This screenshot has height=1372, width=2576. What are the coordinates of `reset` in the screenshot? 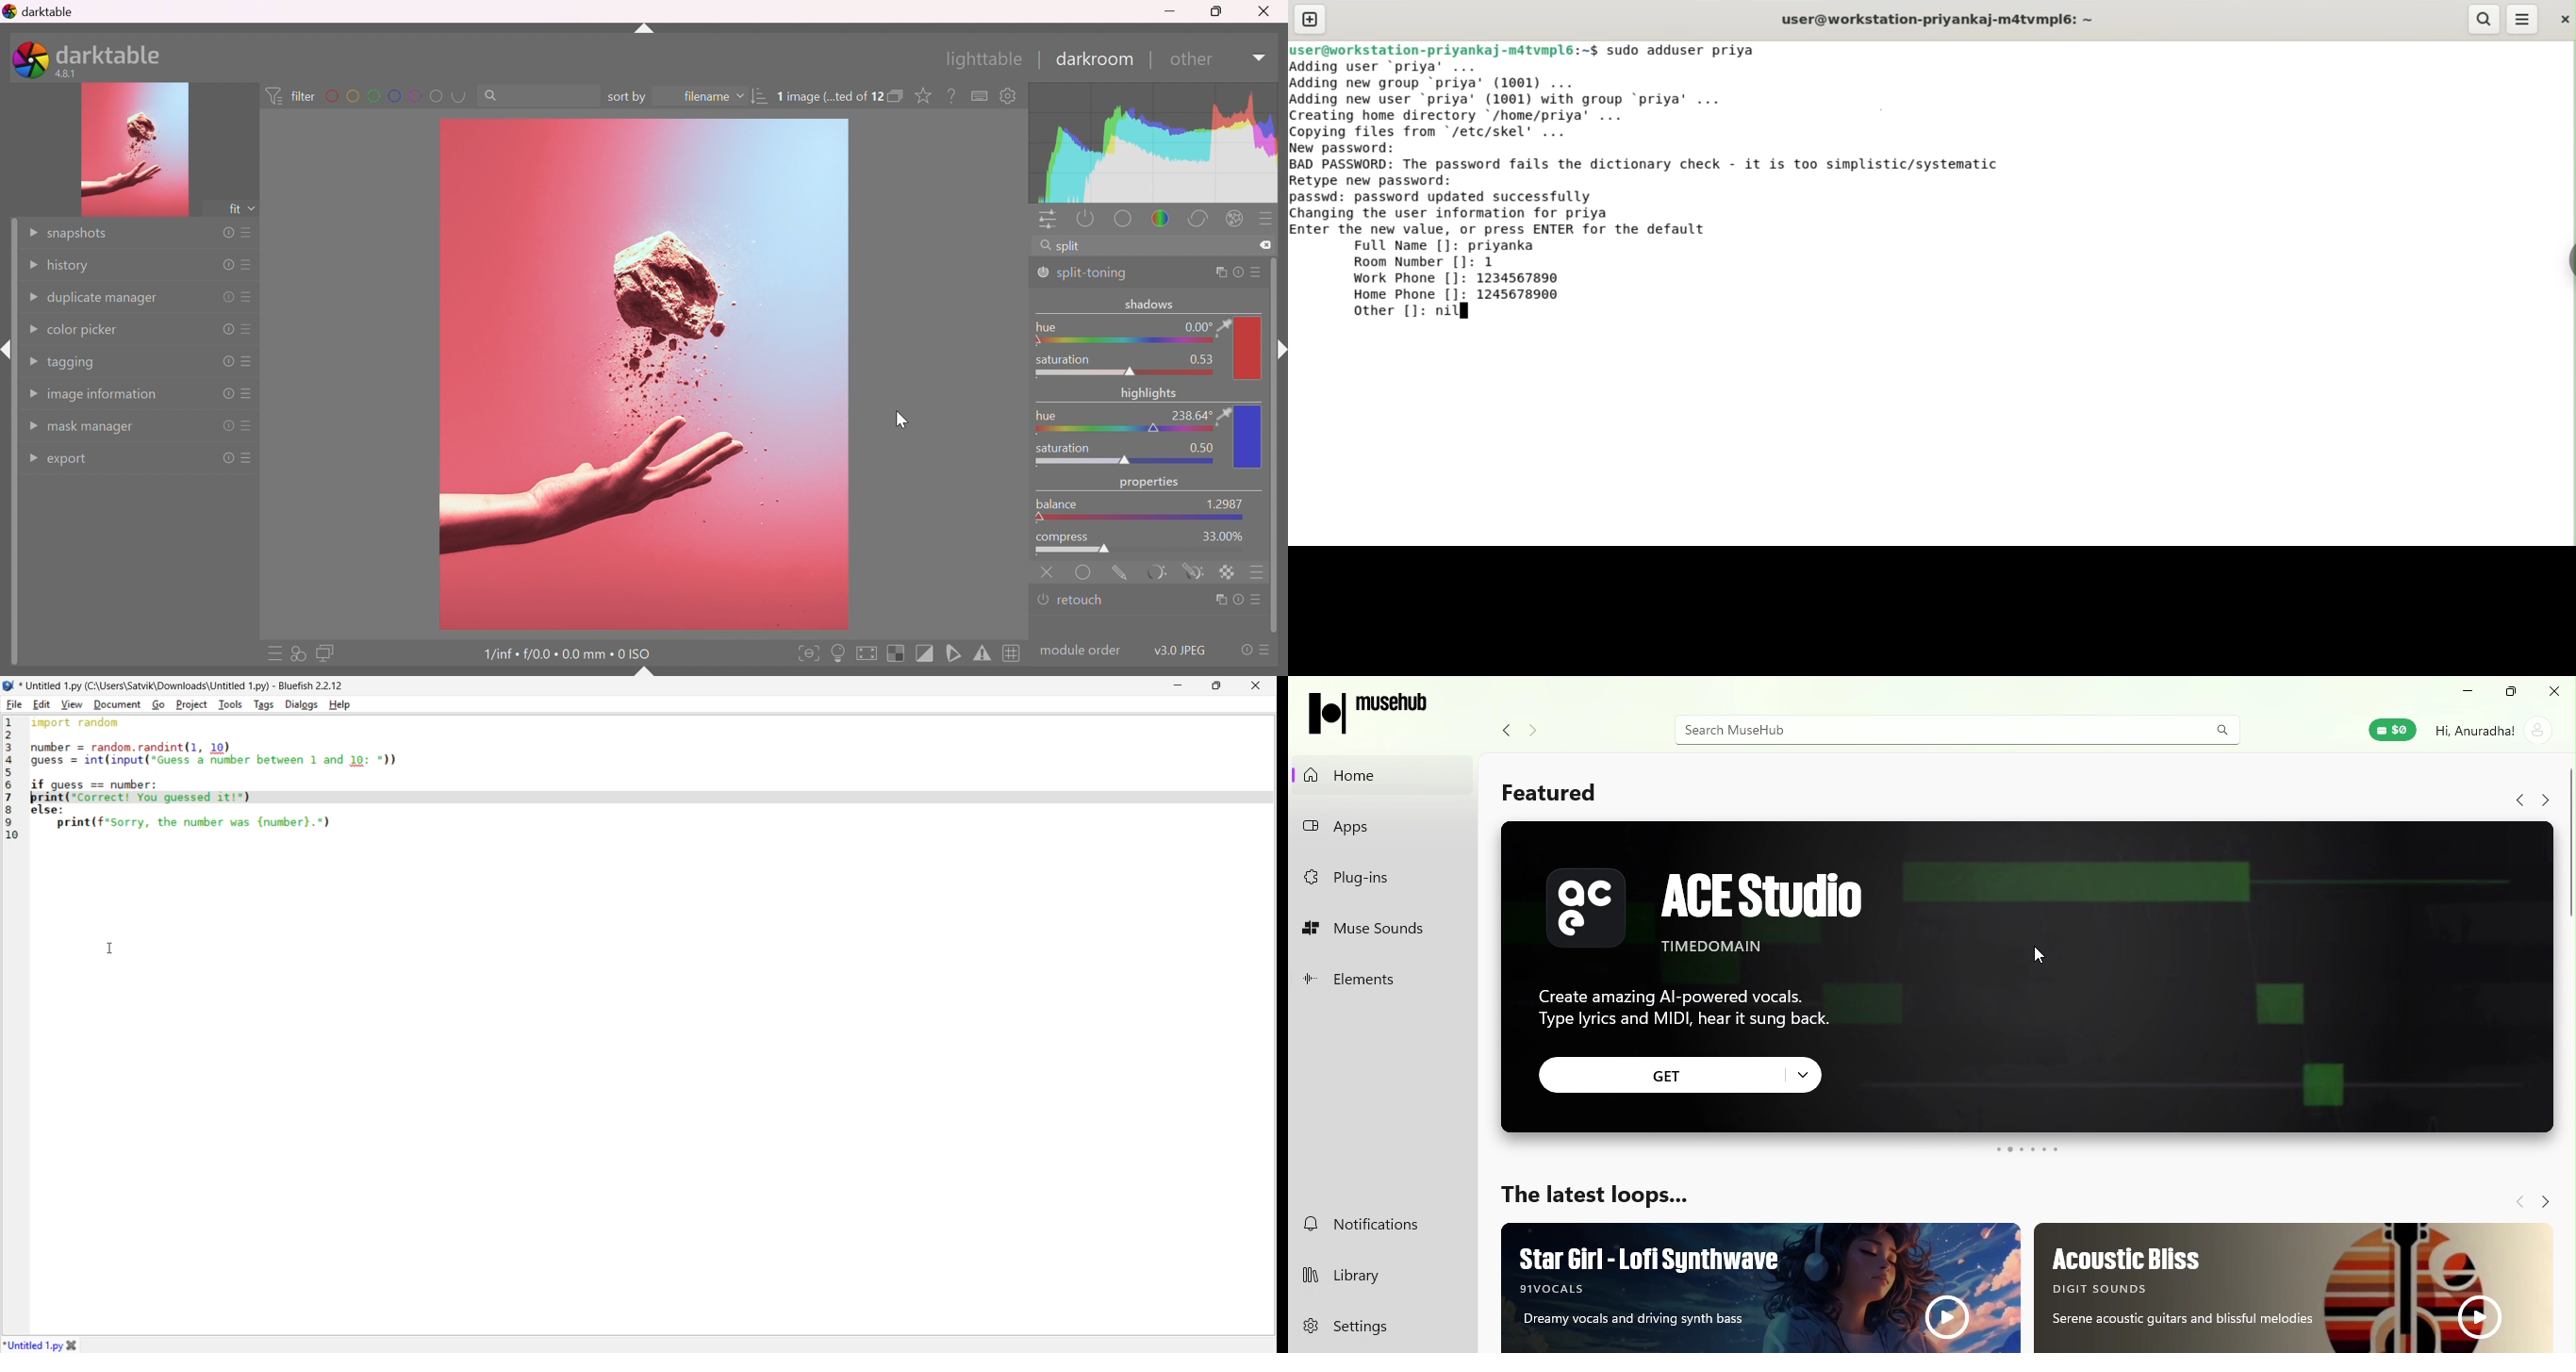 It's located at (227, 299).